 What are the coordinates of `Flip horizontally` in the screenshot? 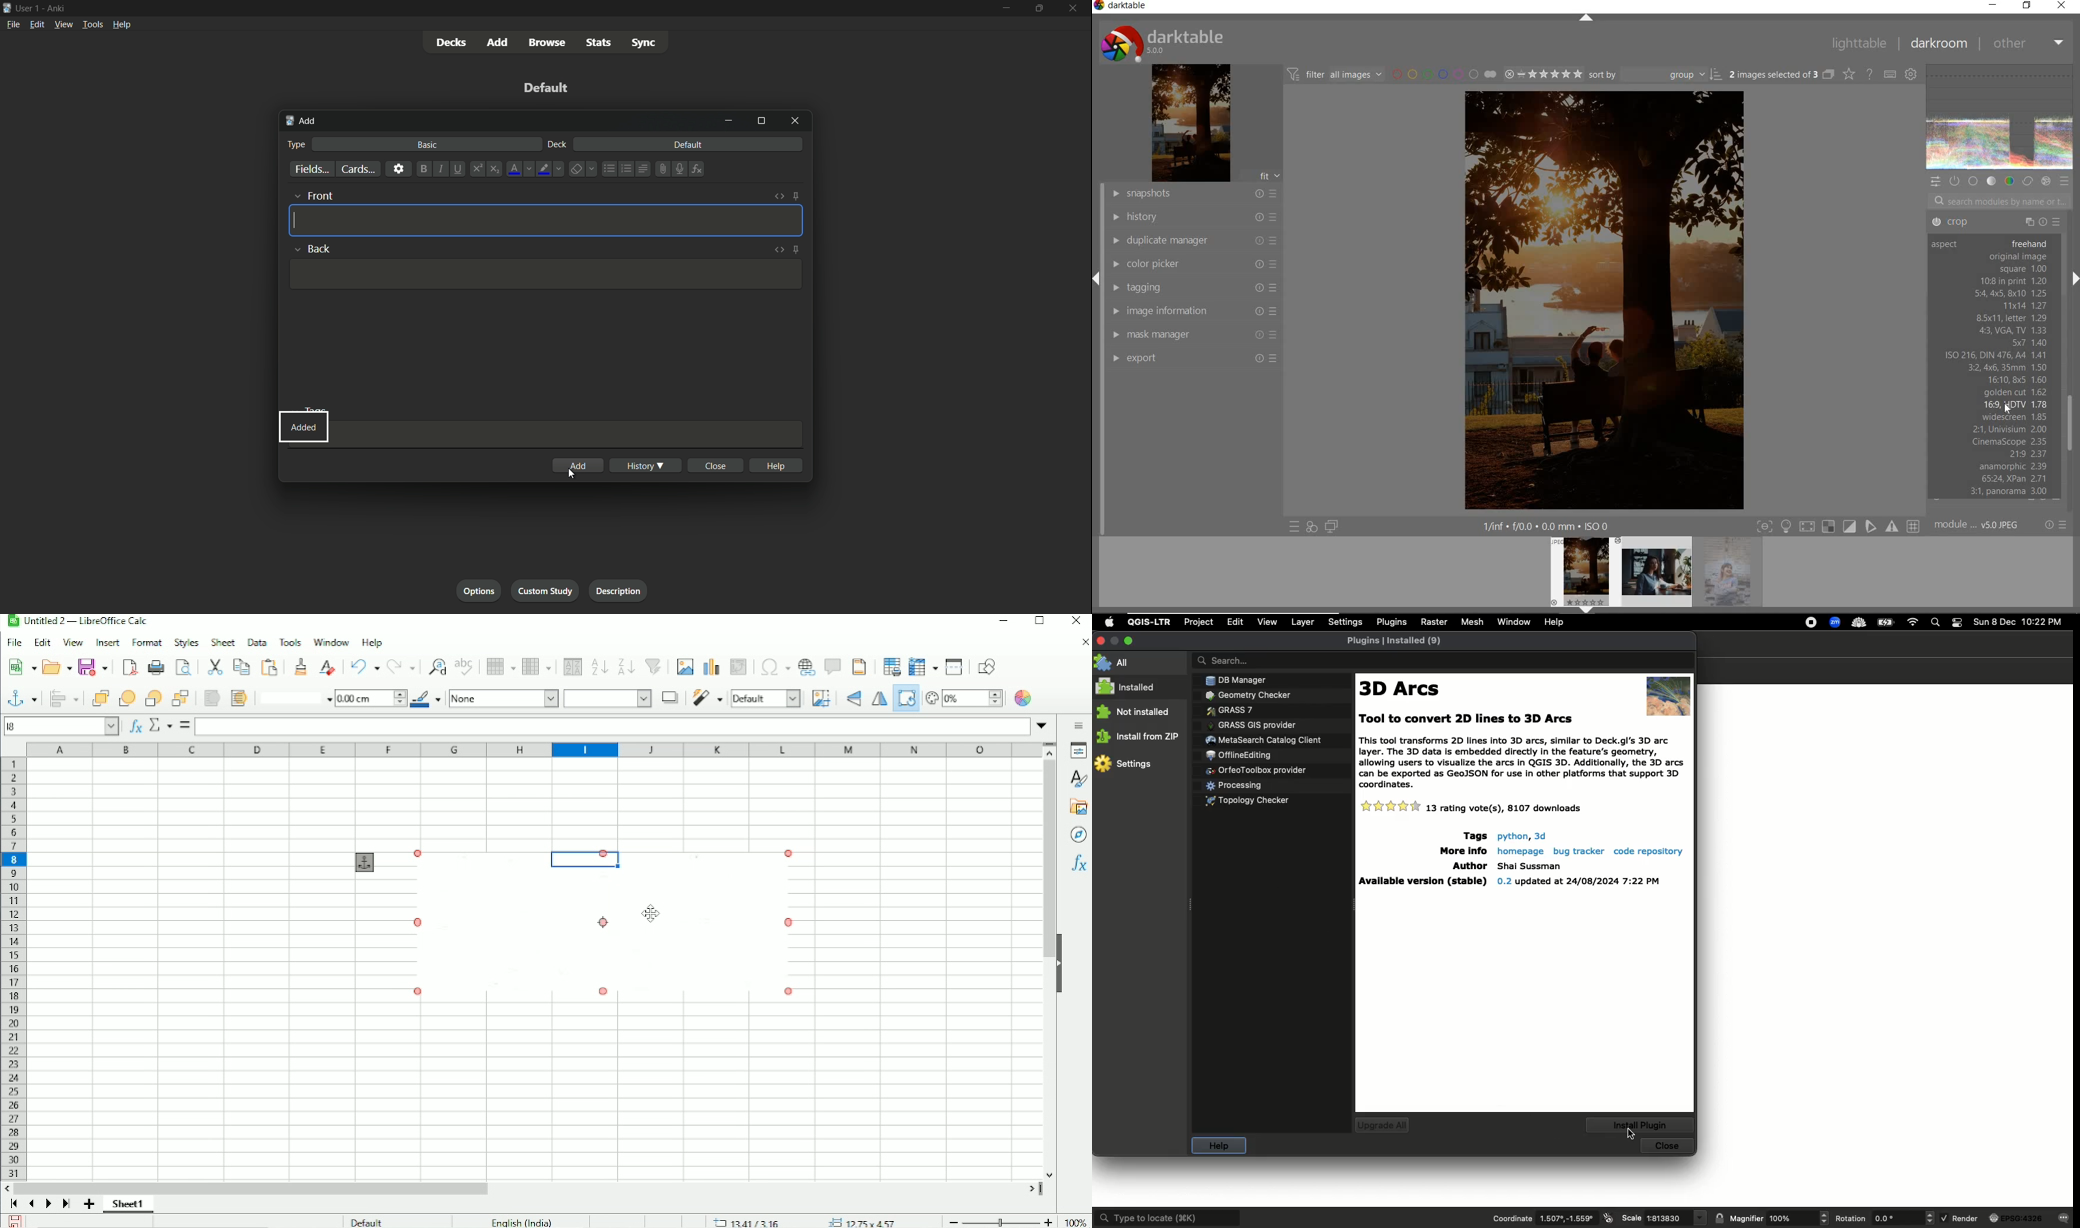 It's located at (877, 699).